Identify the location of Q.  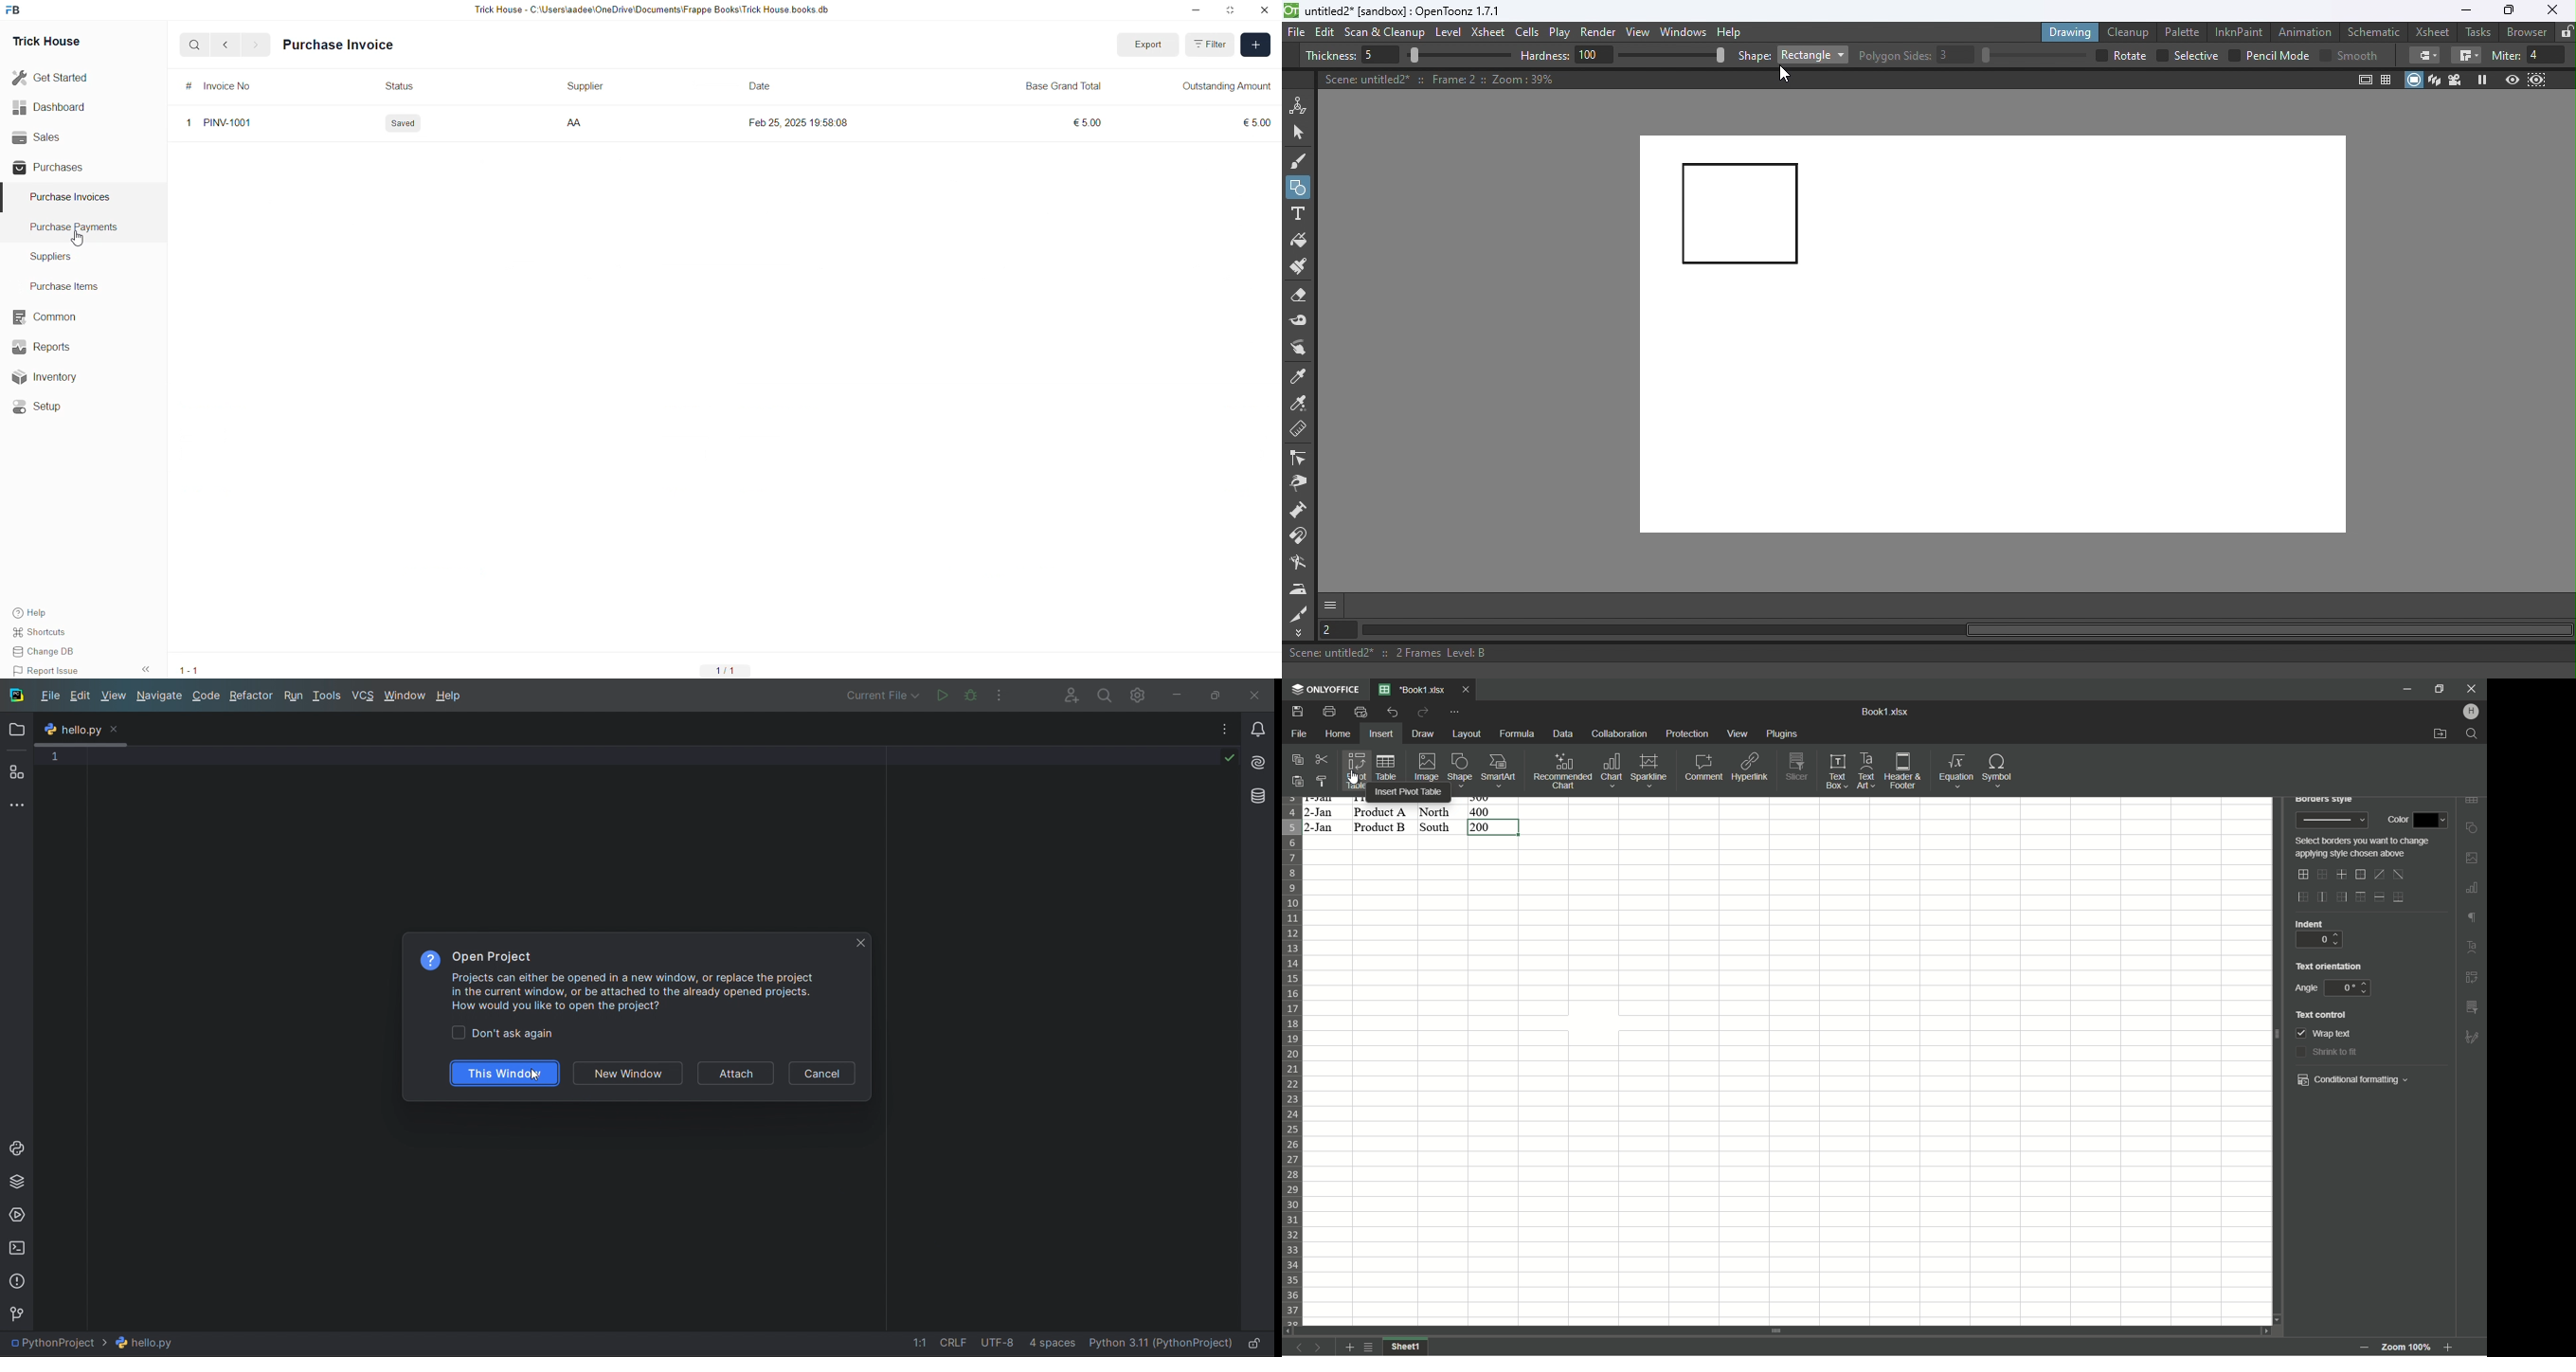
(190, 43).